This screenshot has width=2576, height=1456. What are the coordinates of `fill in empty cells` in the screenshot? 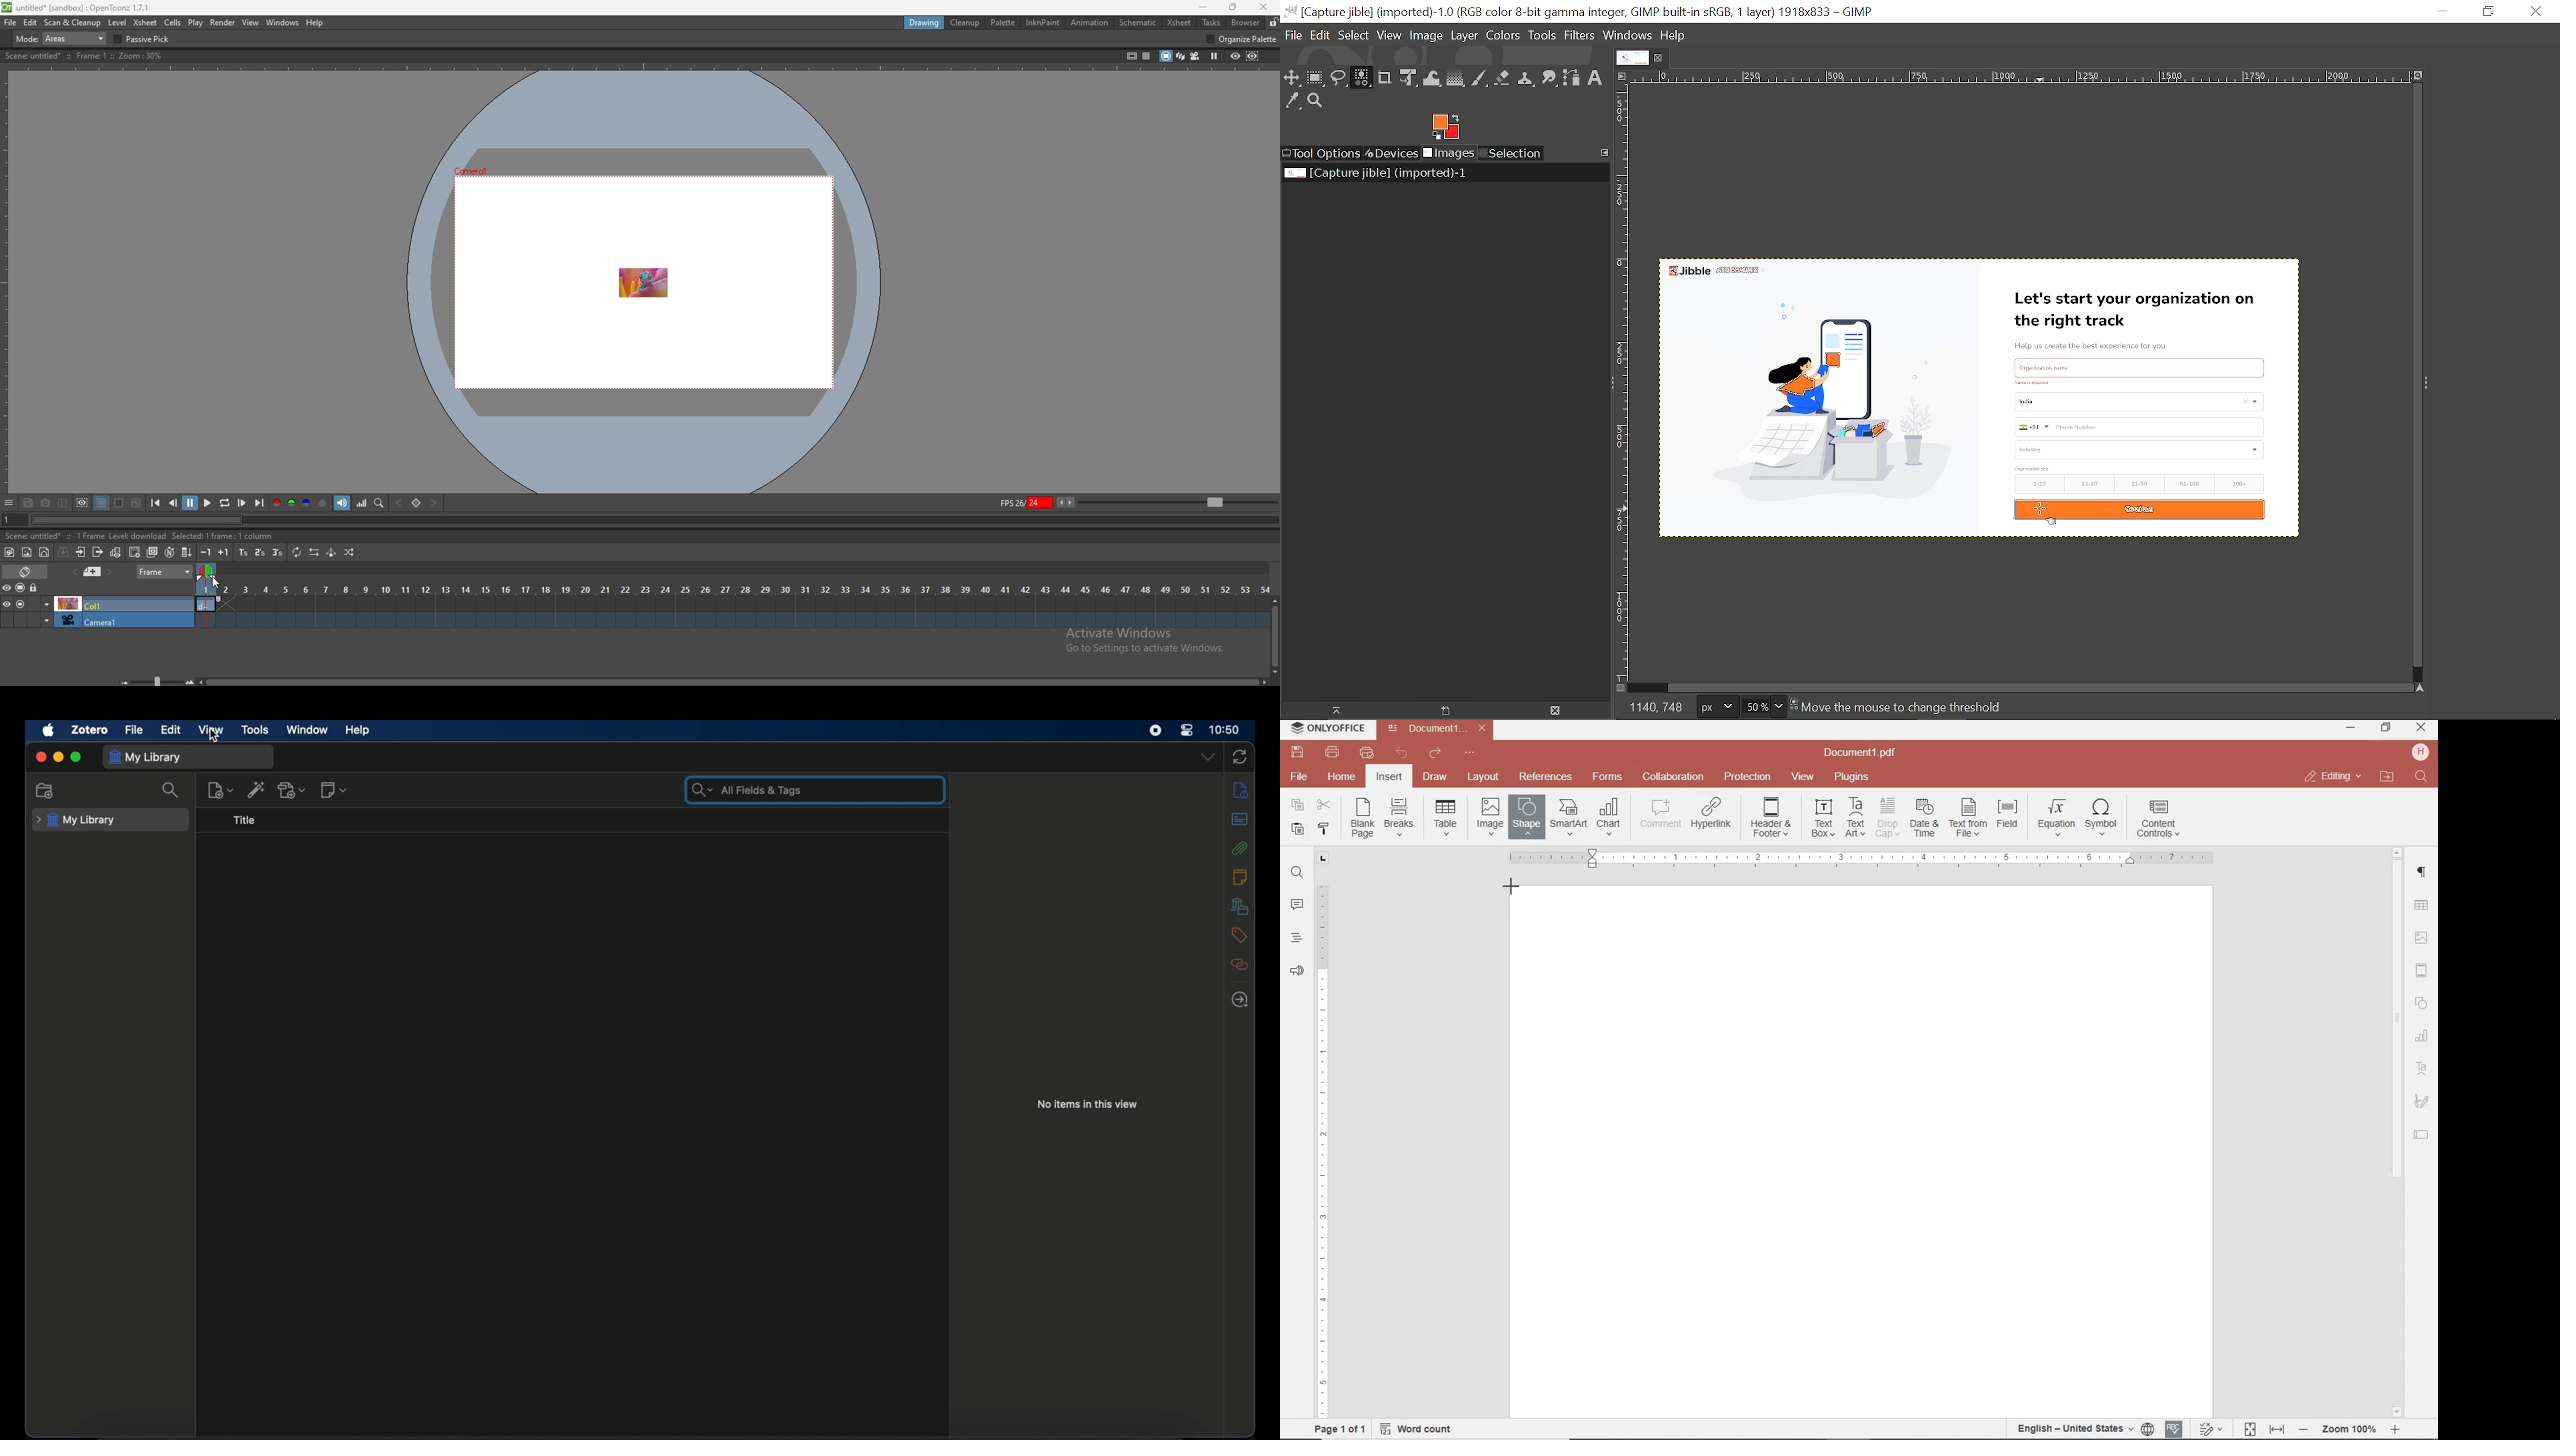 It's located at (185, 553).